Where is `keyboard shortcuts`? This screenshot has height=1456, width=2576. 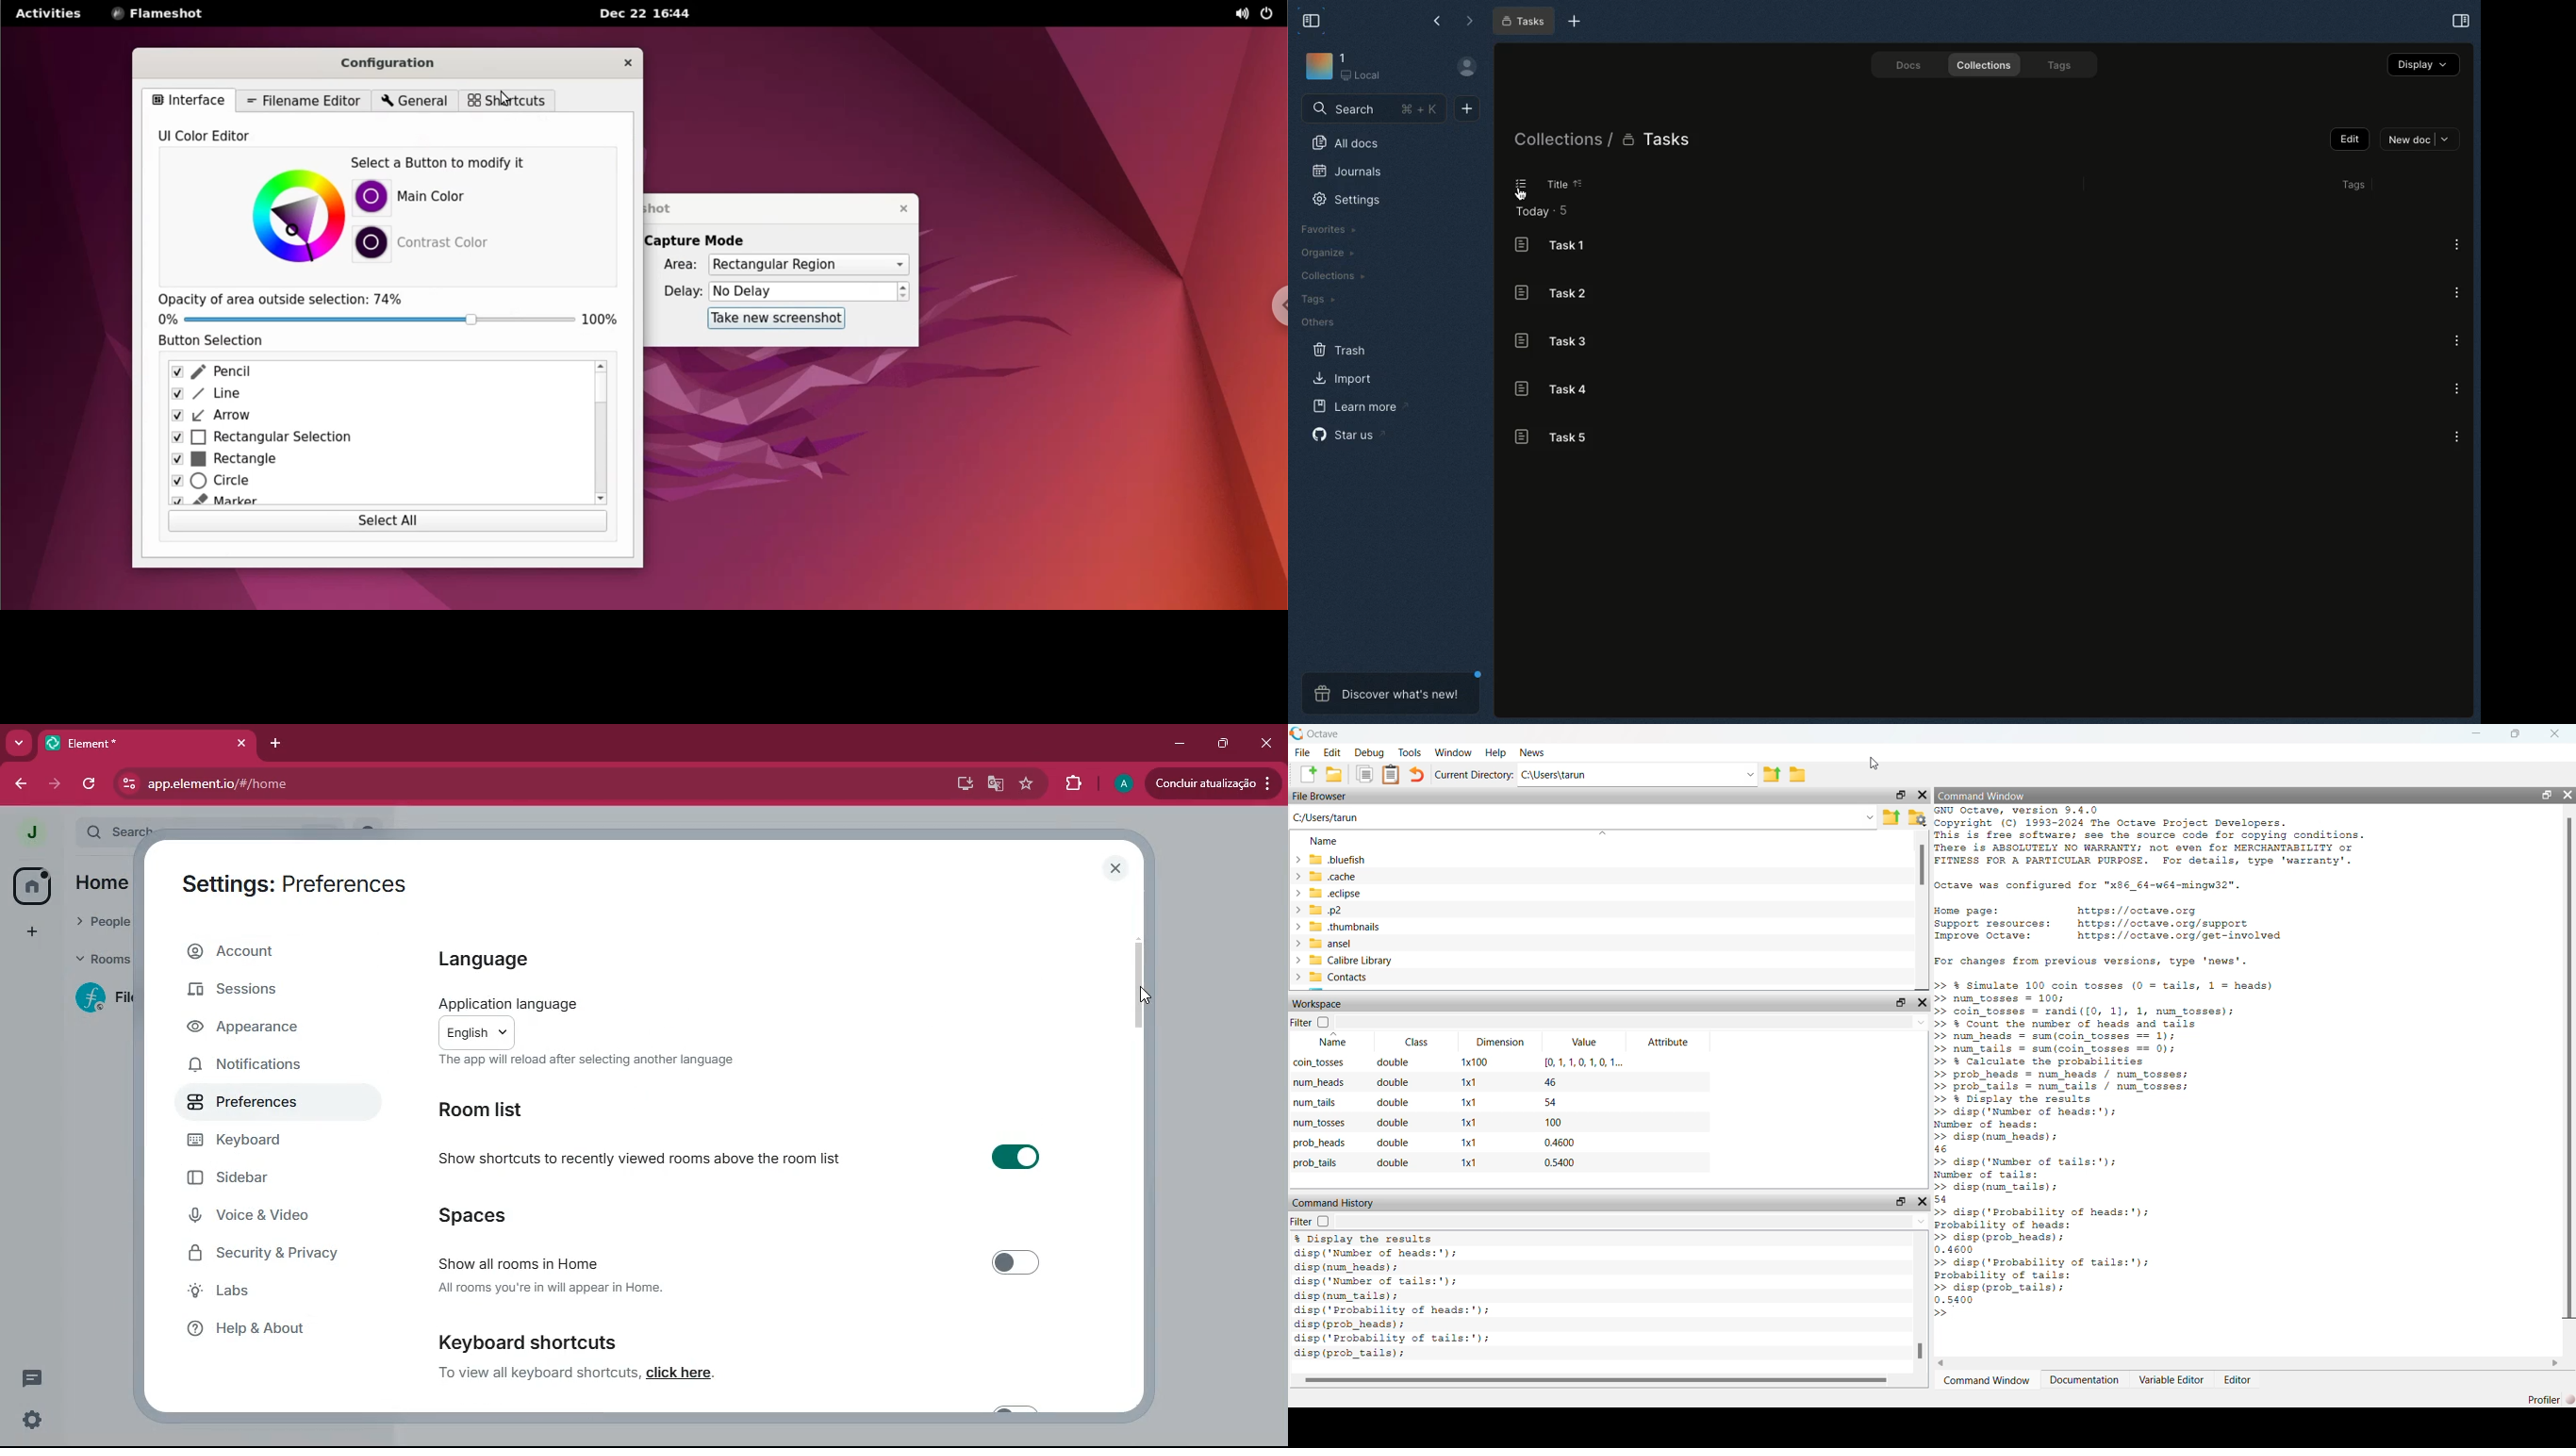
keyboard shortcuts is located at coordinates (523, 1339).